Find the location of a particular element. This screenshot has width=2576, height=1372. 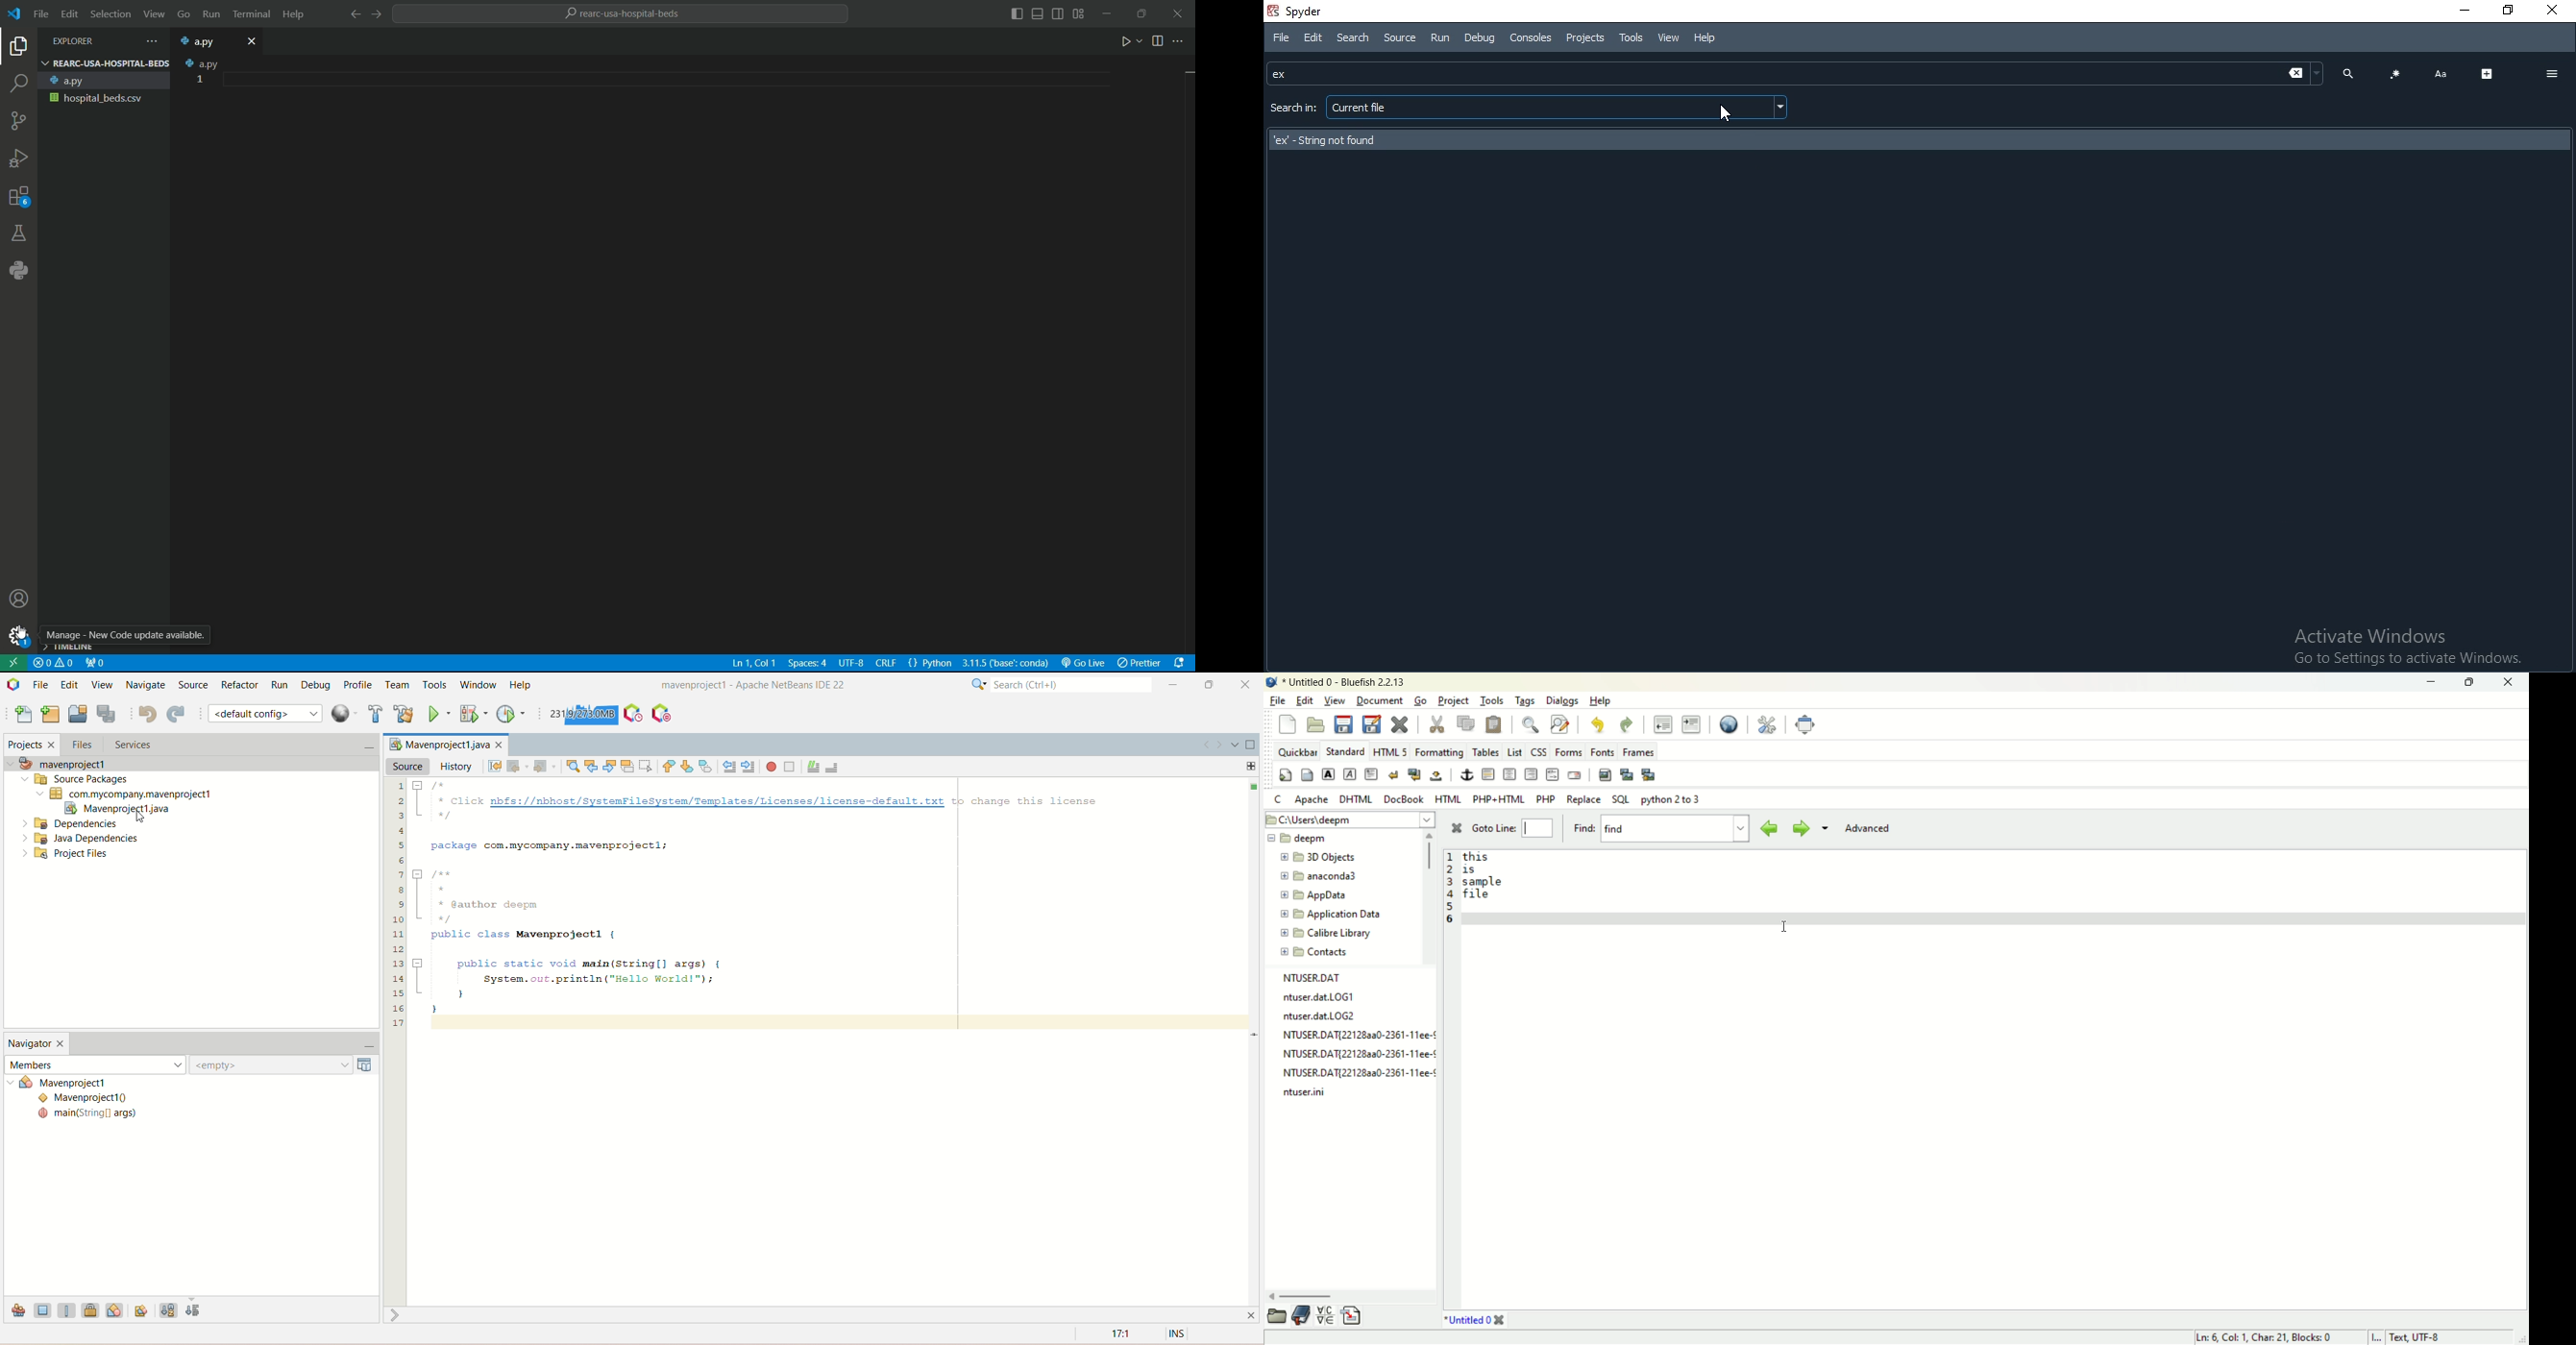

split editor right is located at coordinates (1160, 40).